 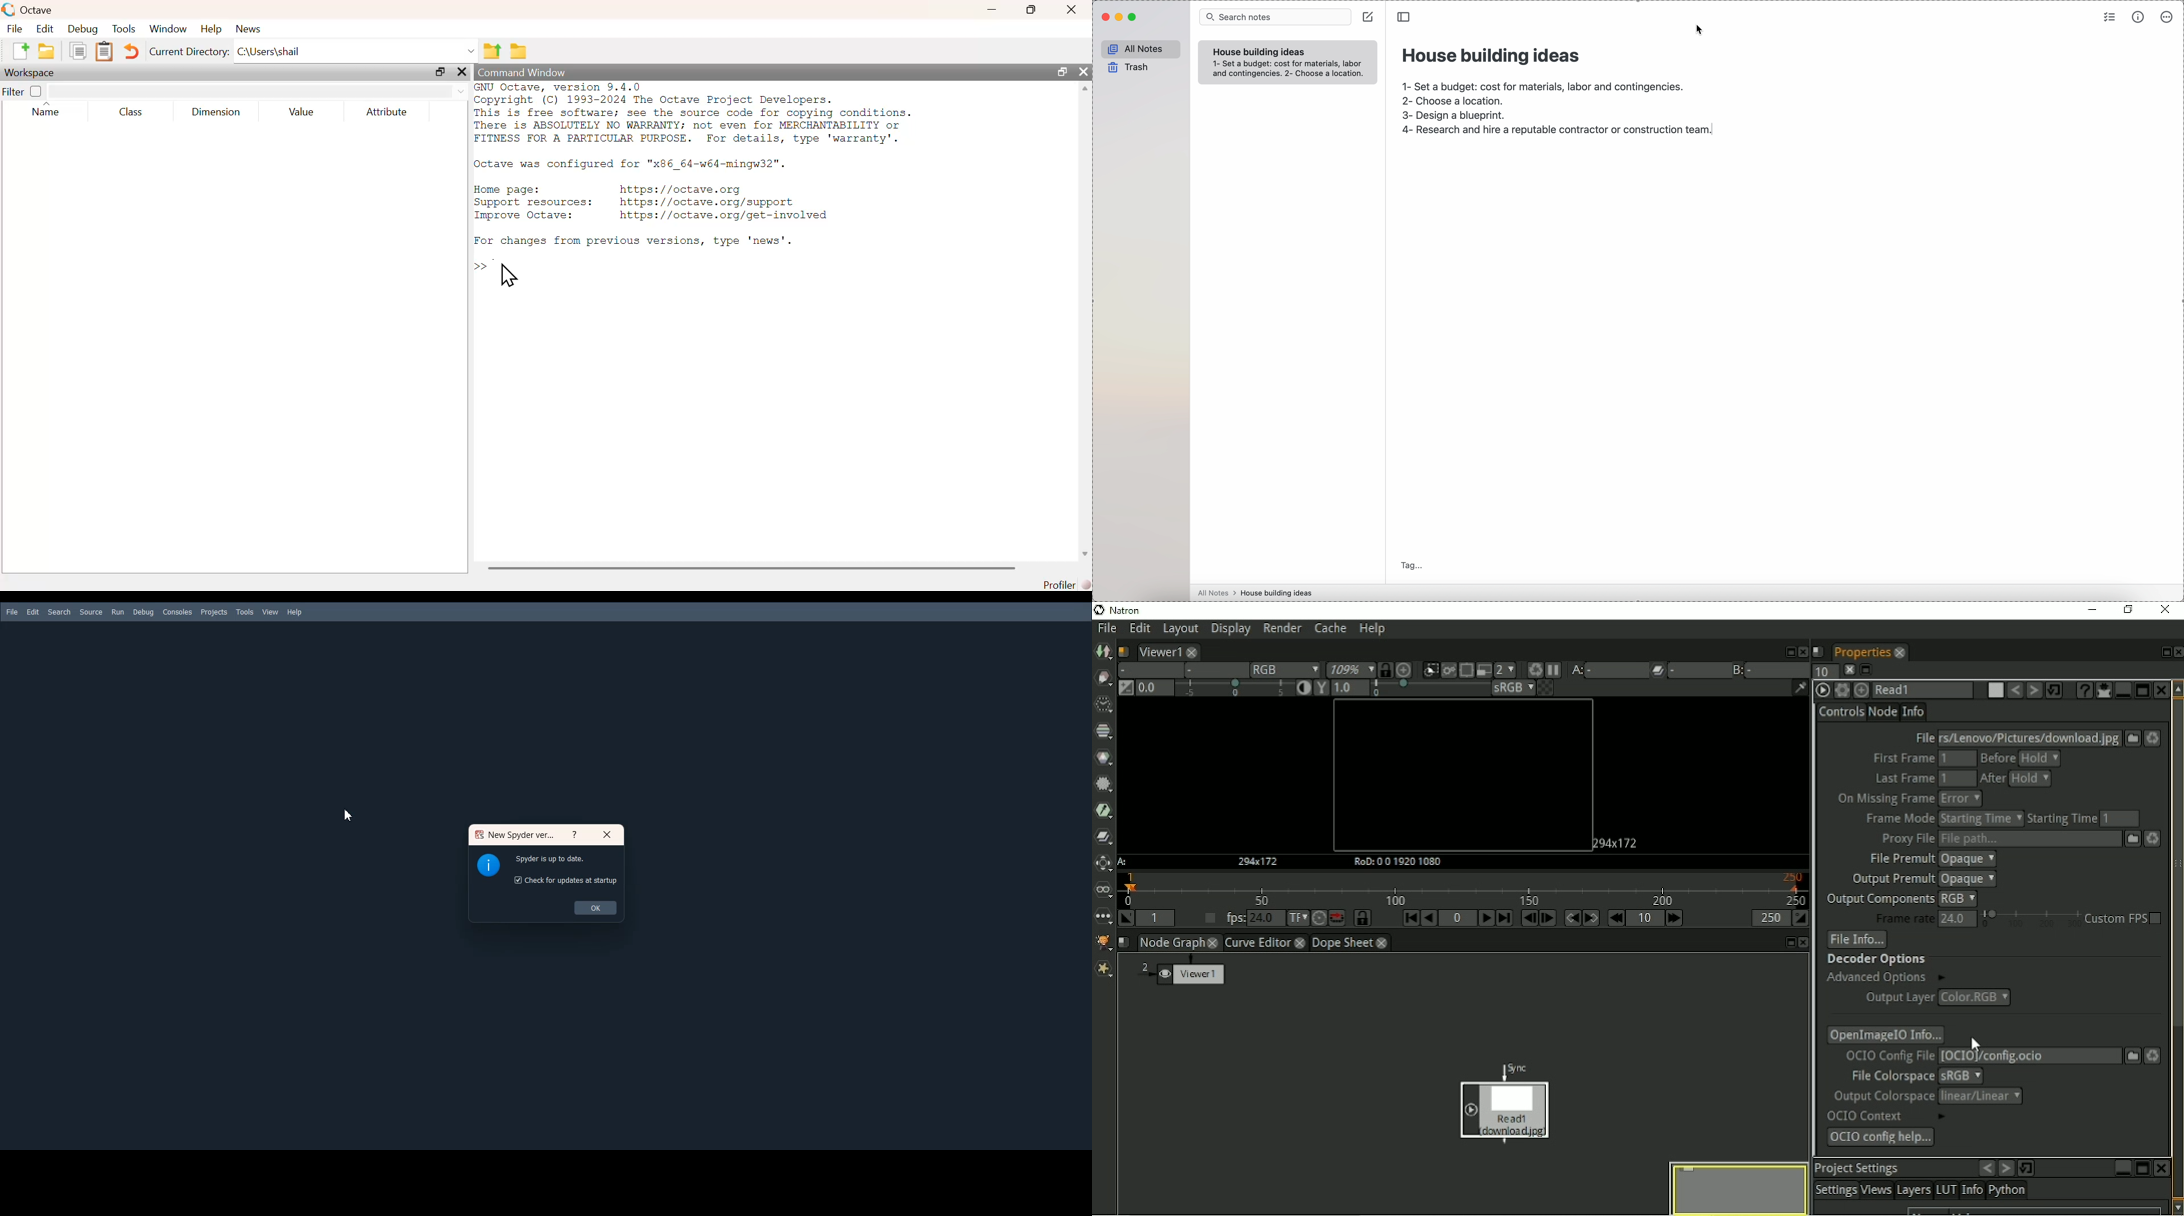 I want to click on all notes, so click(x=1217, y=593).